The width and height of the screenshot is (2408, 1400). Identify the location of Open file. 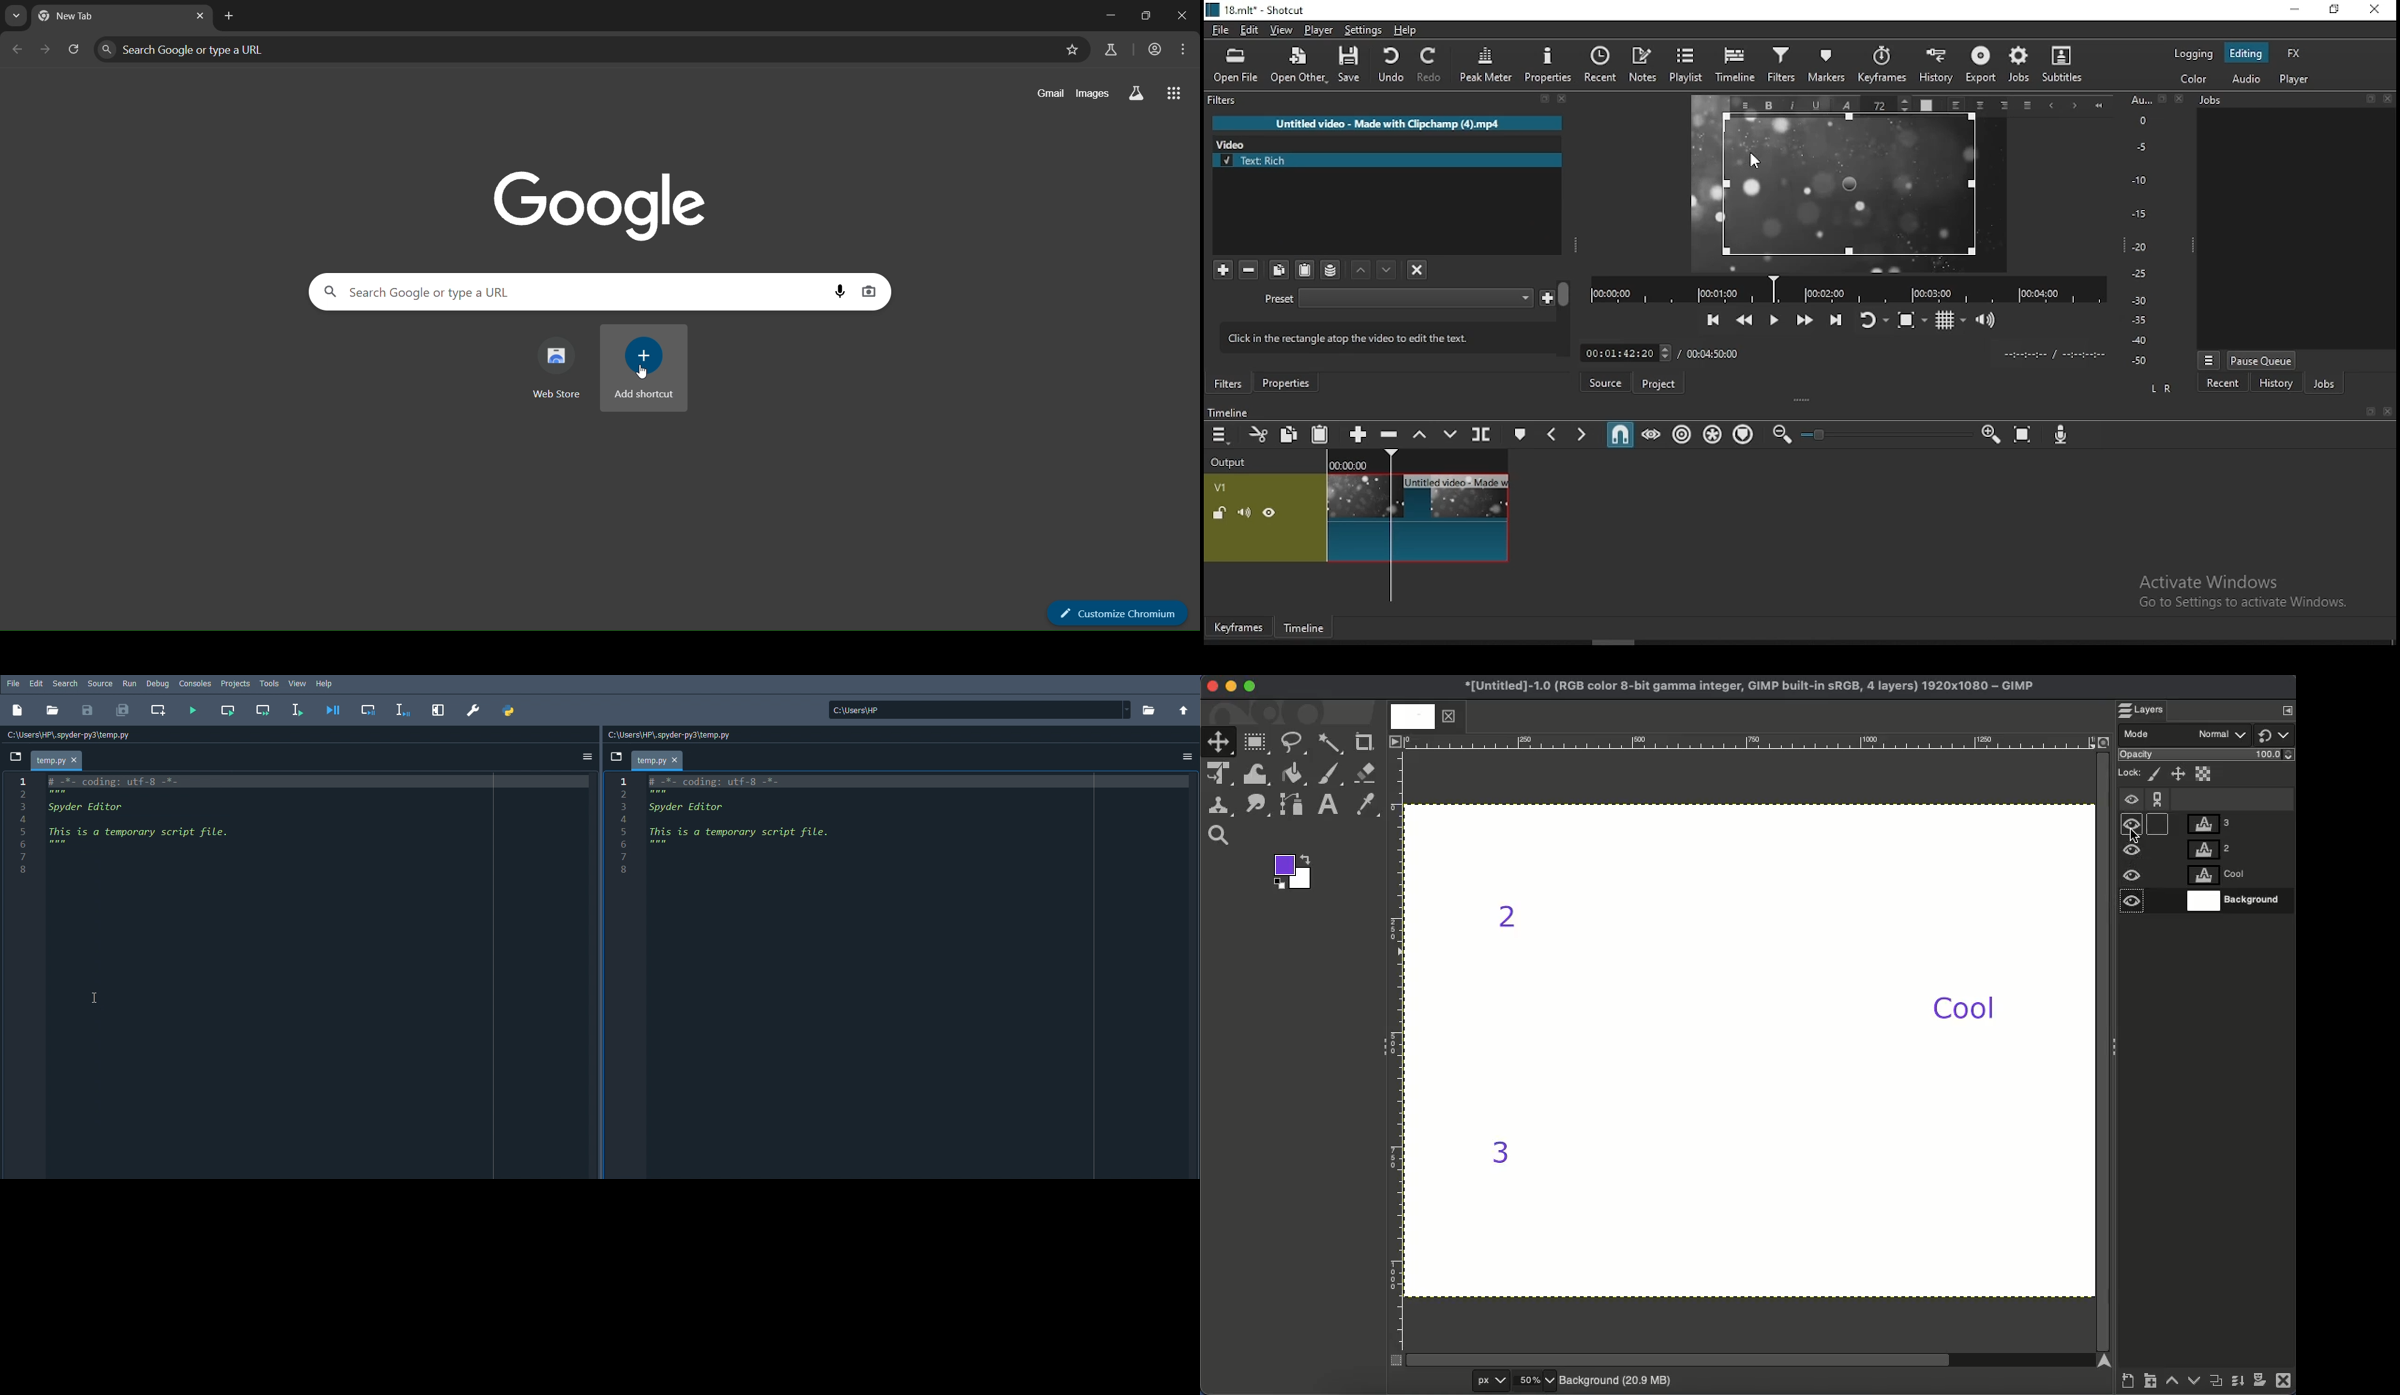
(51, 711).